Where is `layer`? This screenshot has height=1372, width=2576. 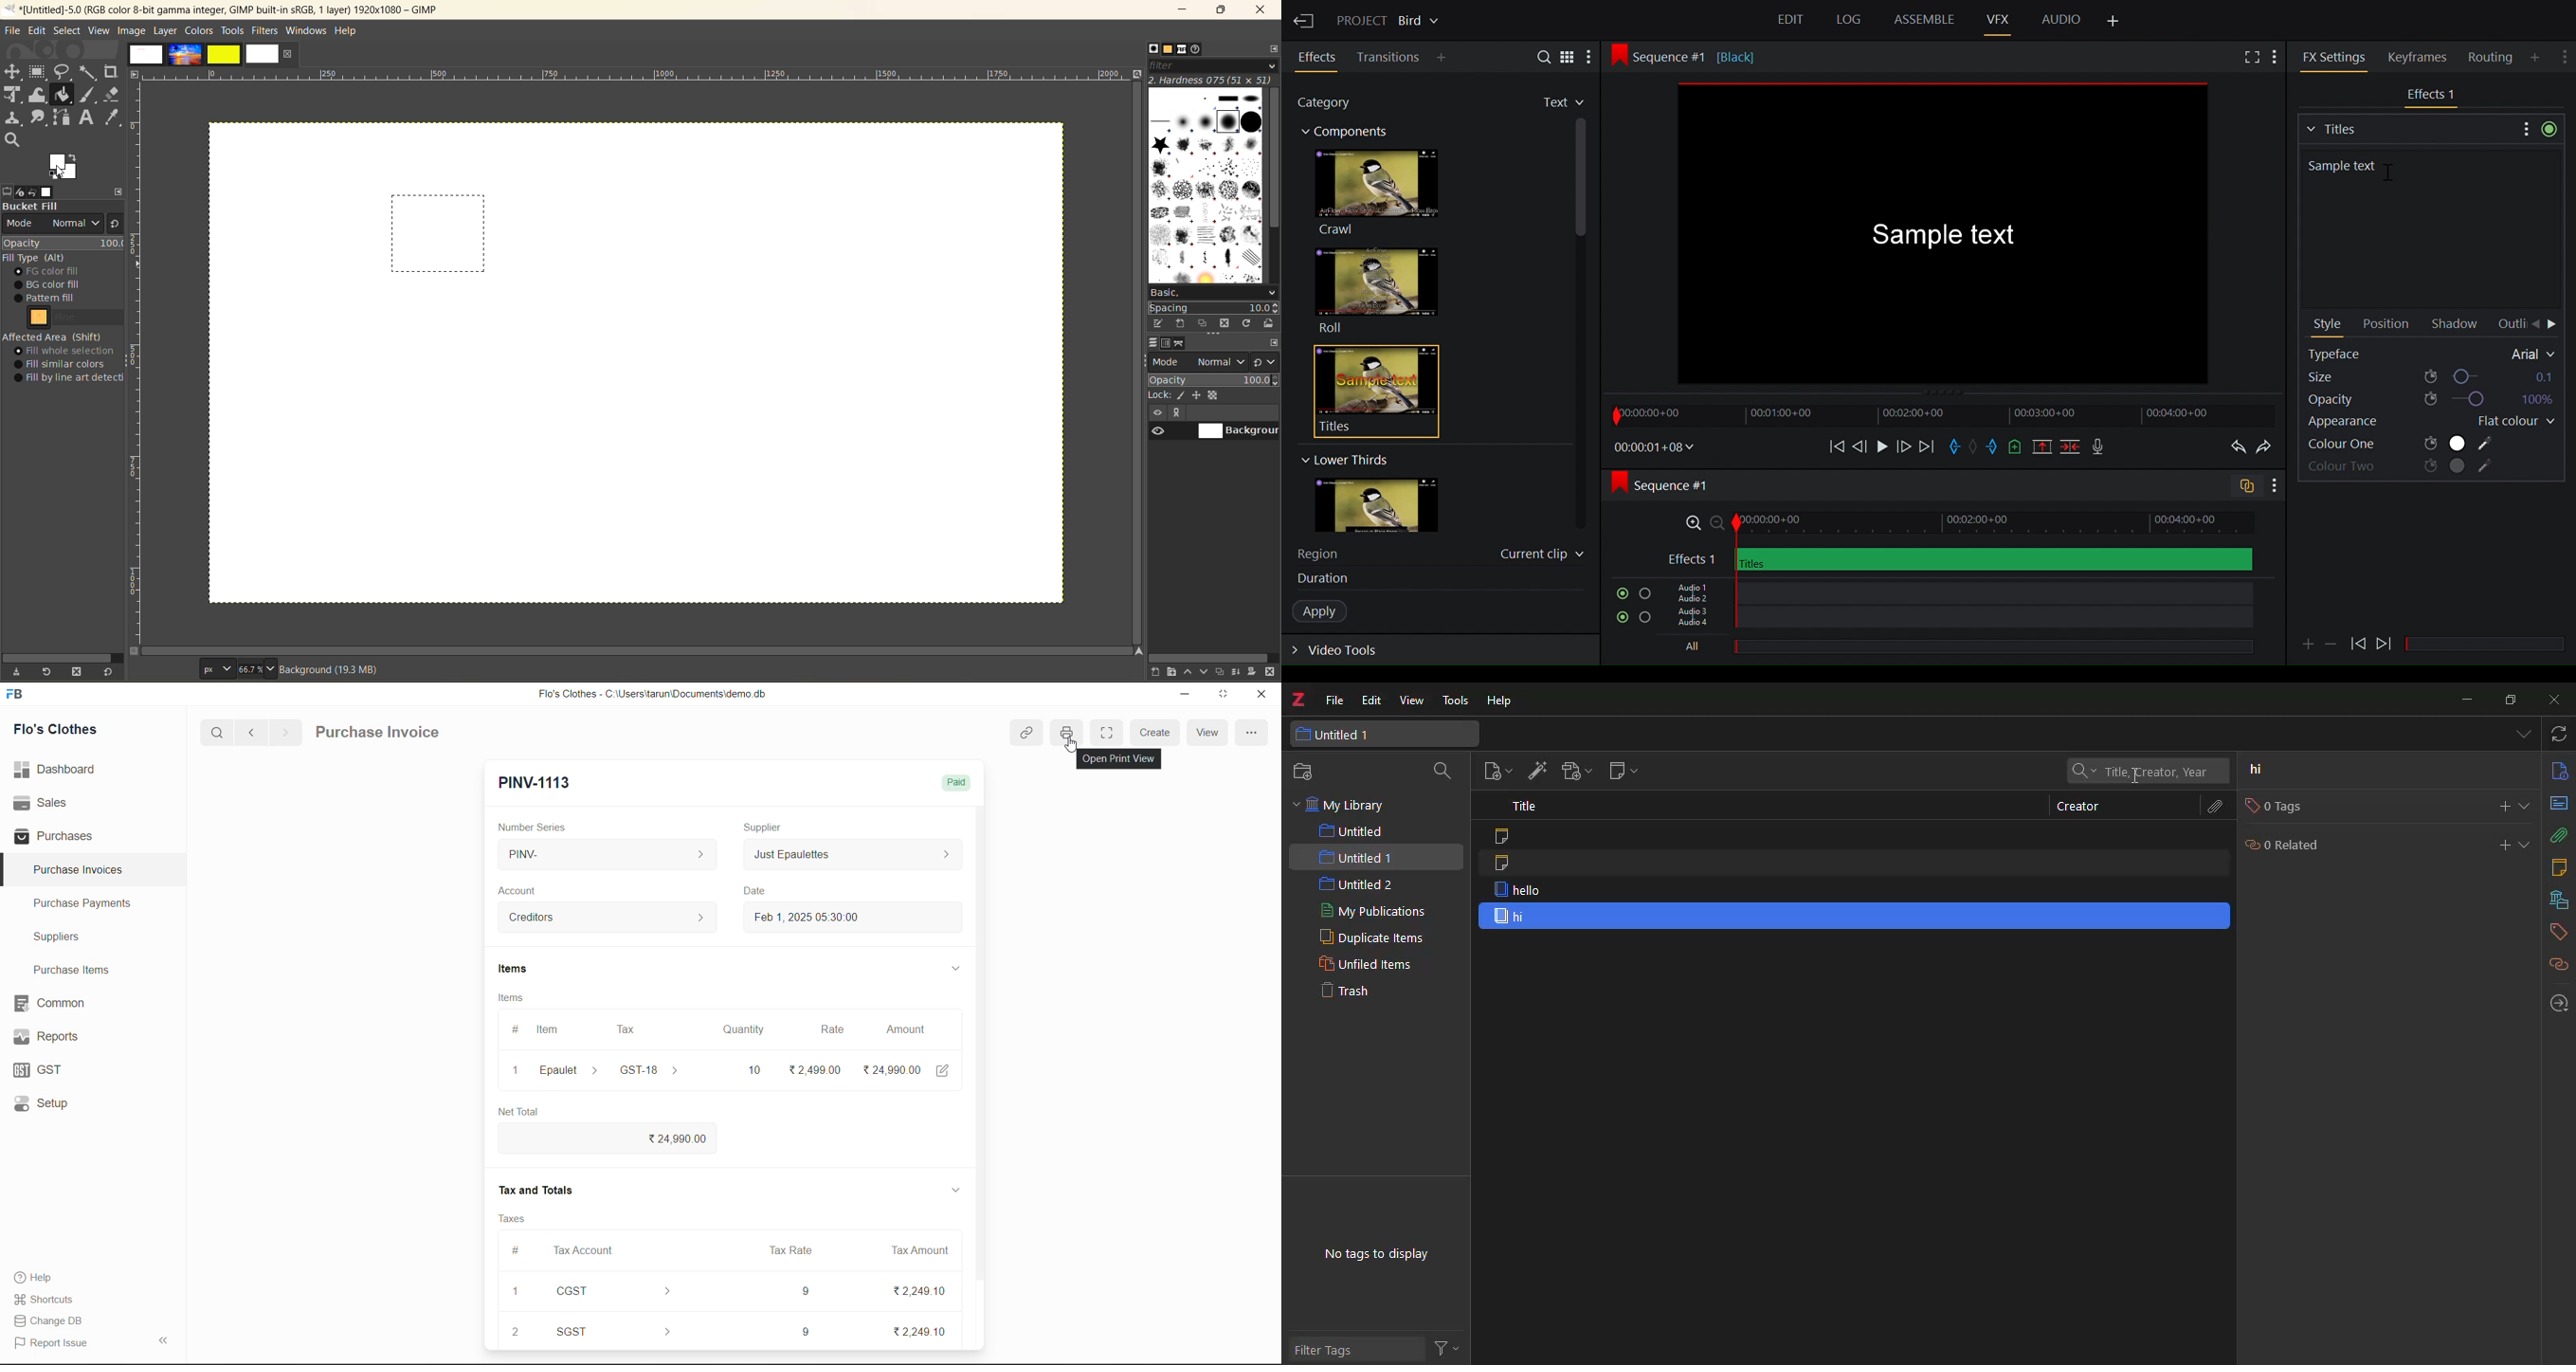 layer is located at coordinates (166, 31).